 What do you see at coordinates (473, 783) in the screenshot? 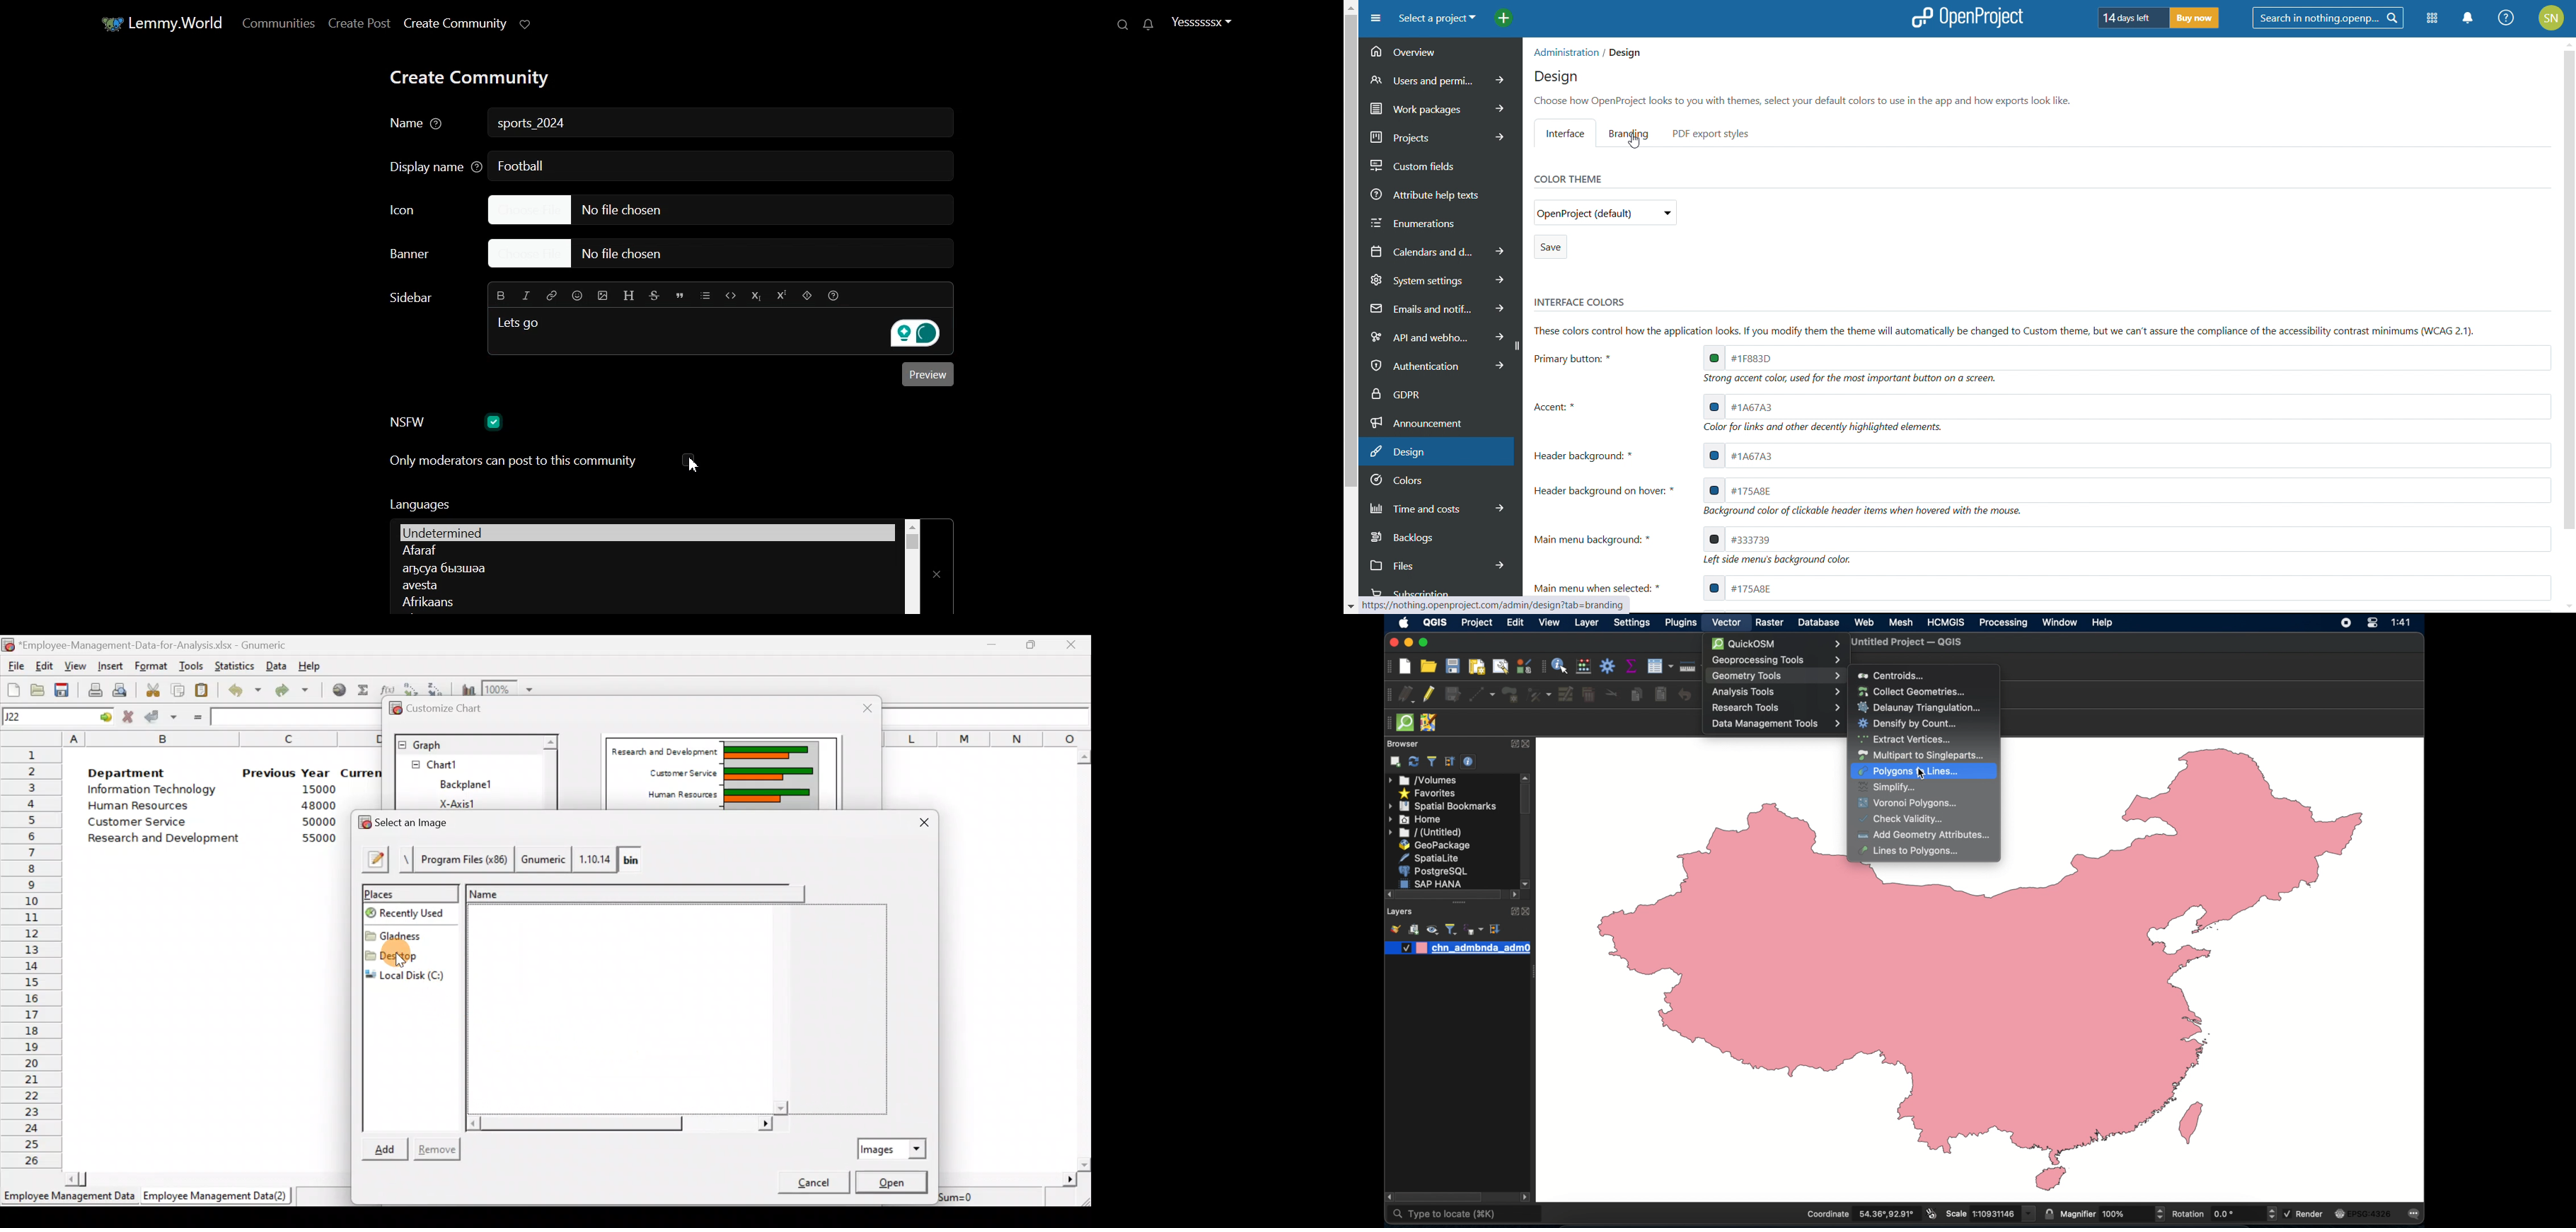
I see `BackPlane1` at bounding box center [473, 783].